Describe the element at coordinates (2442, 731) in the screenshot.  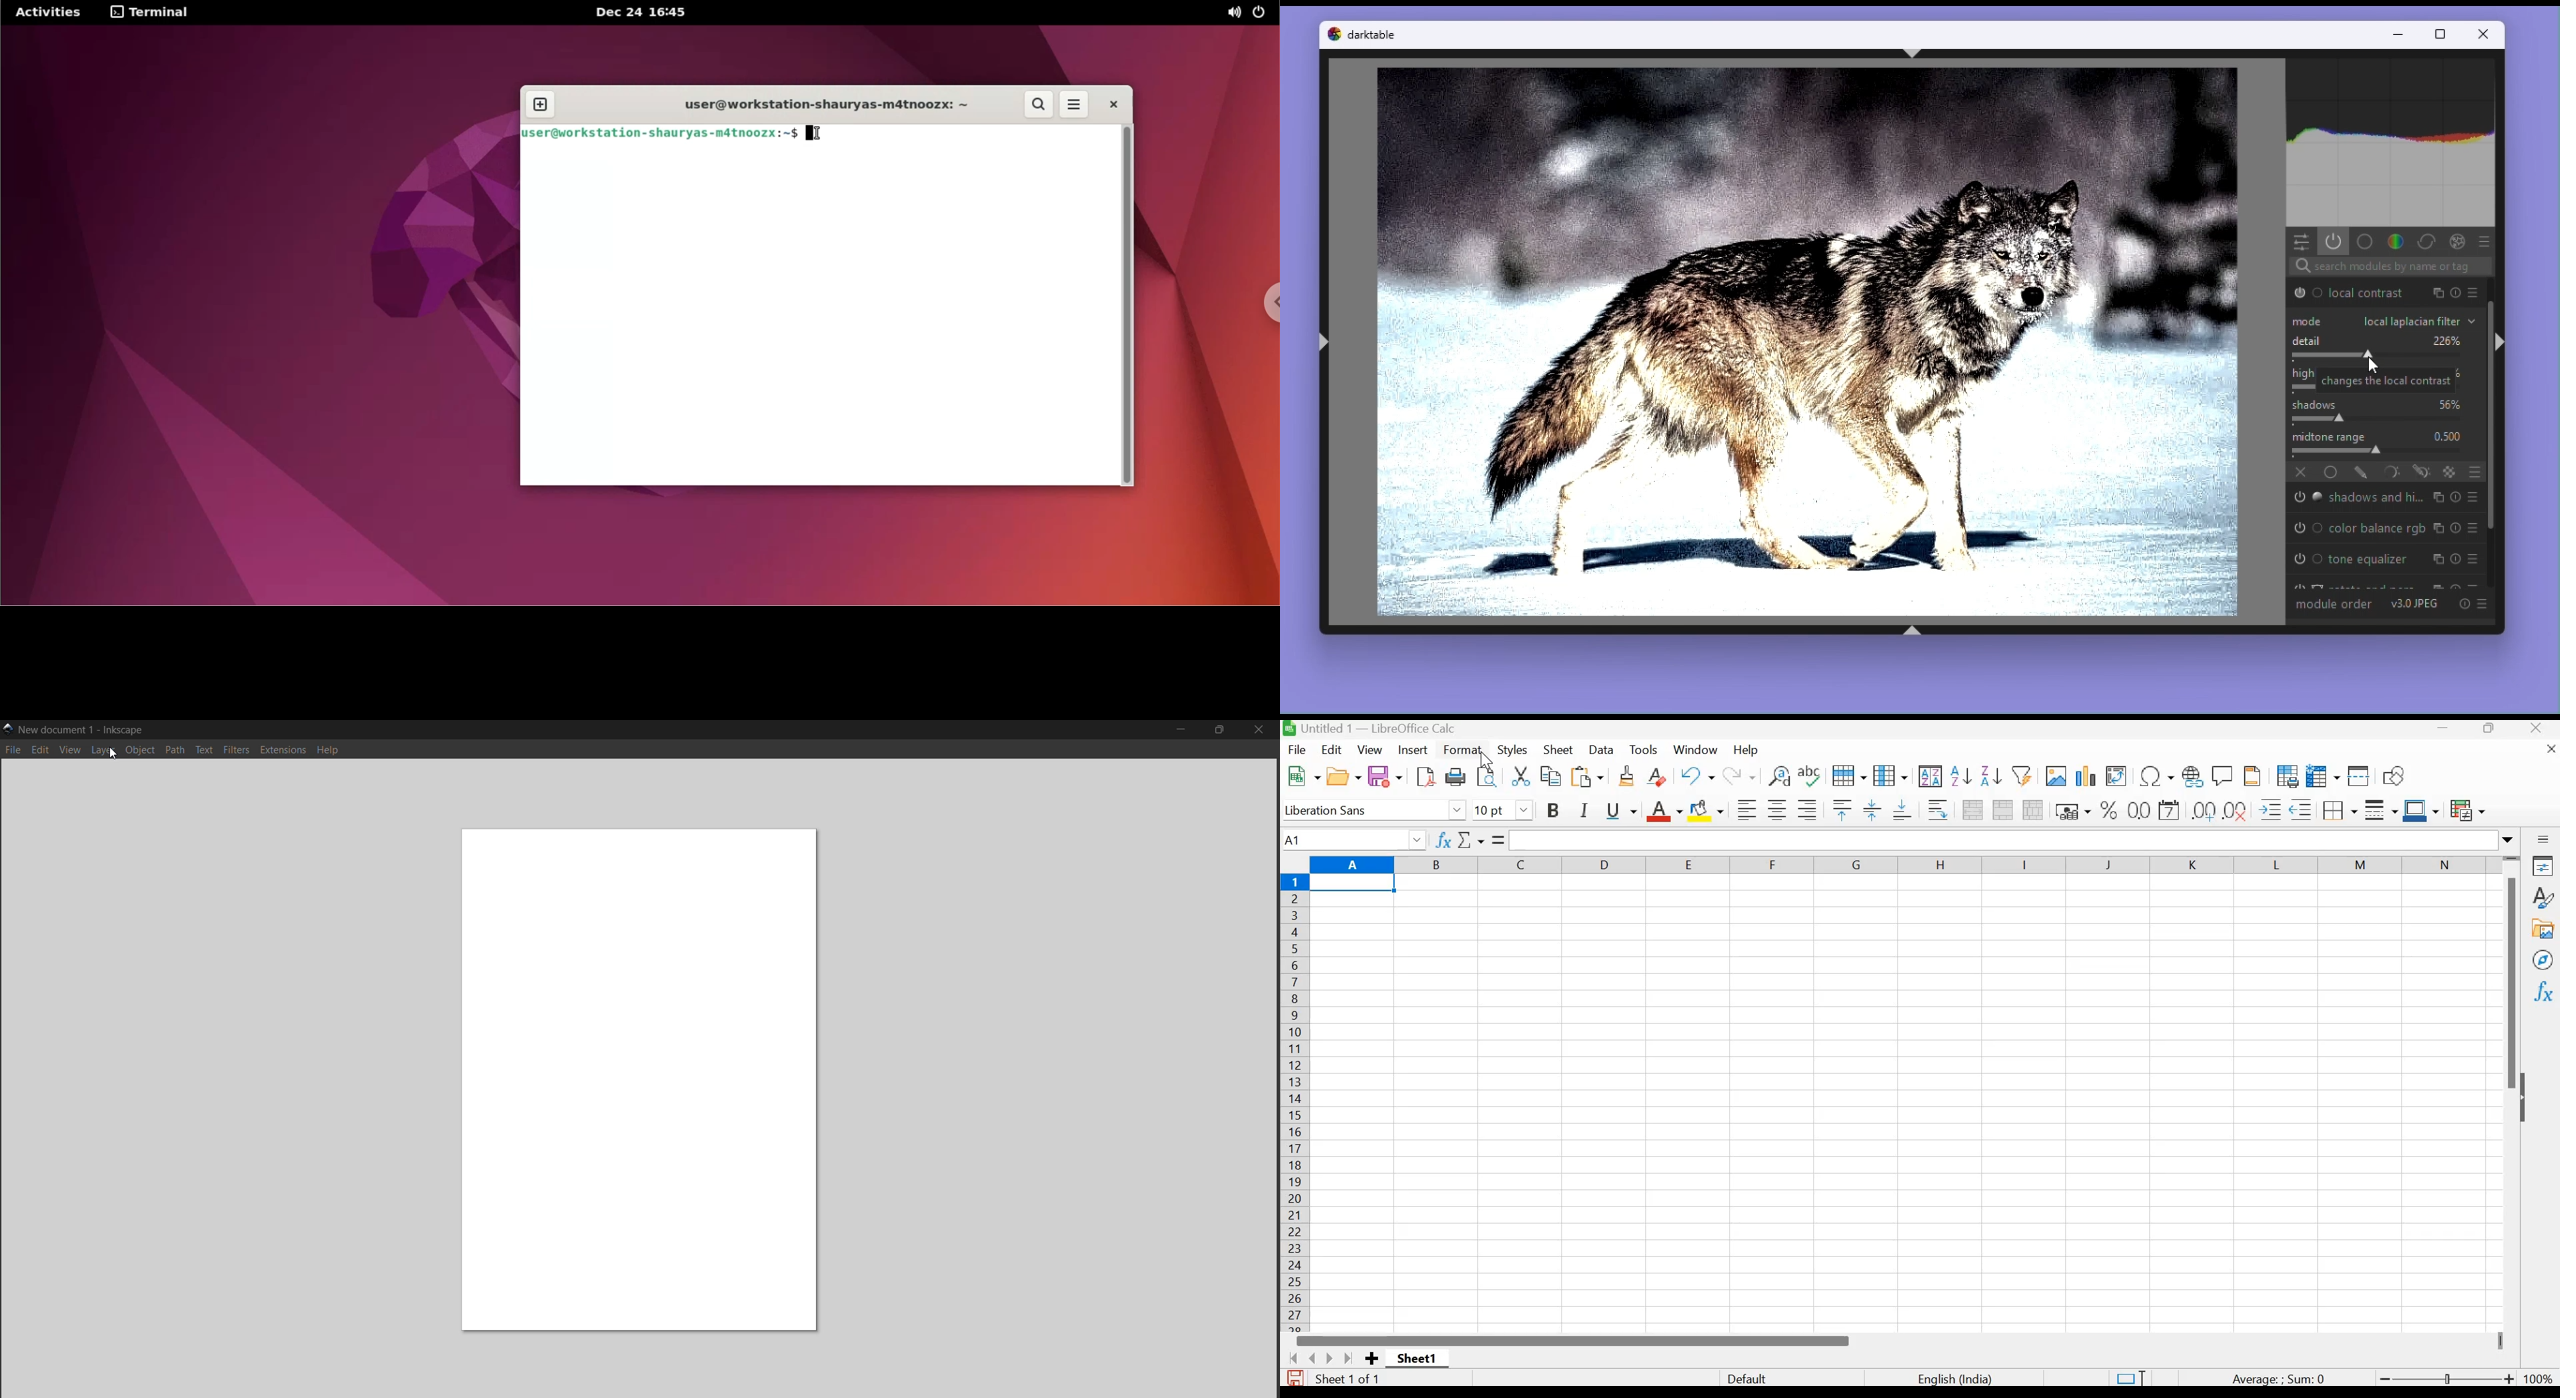
I see `Minimize` at that location.